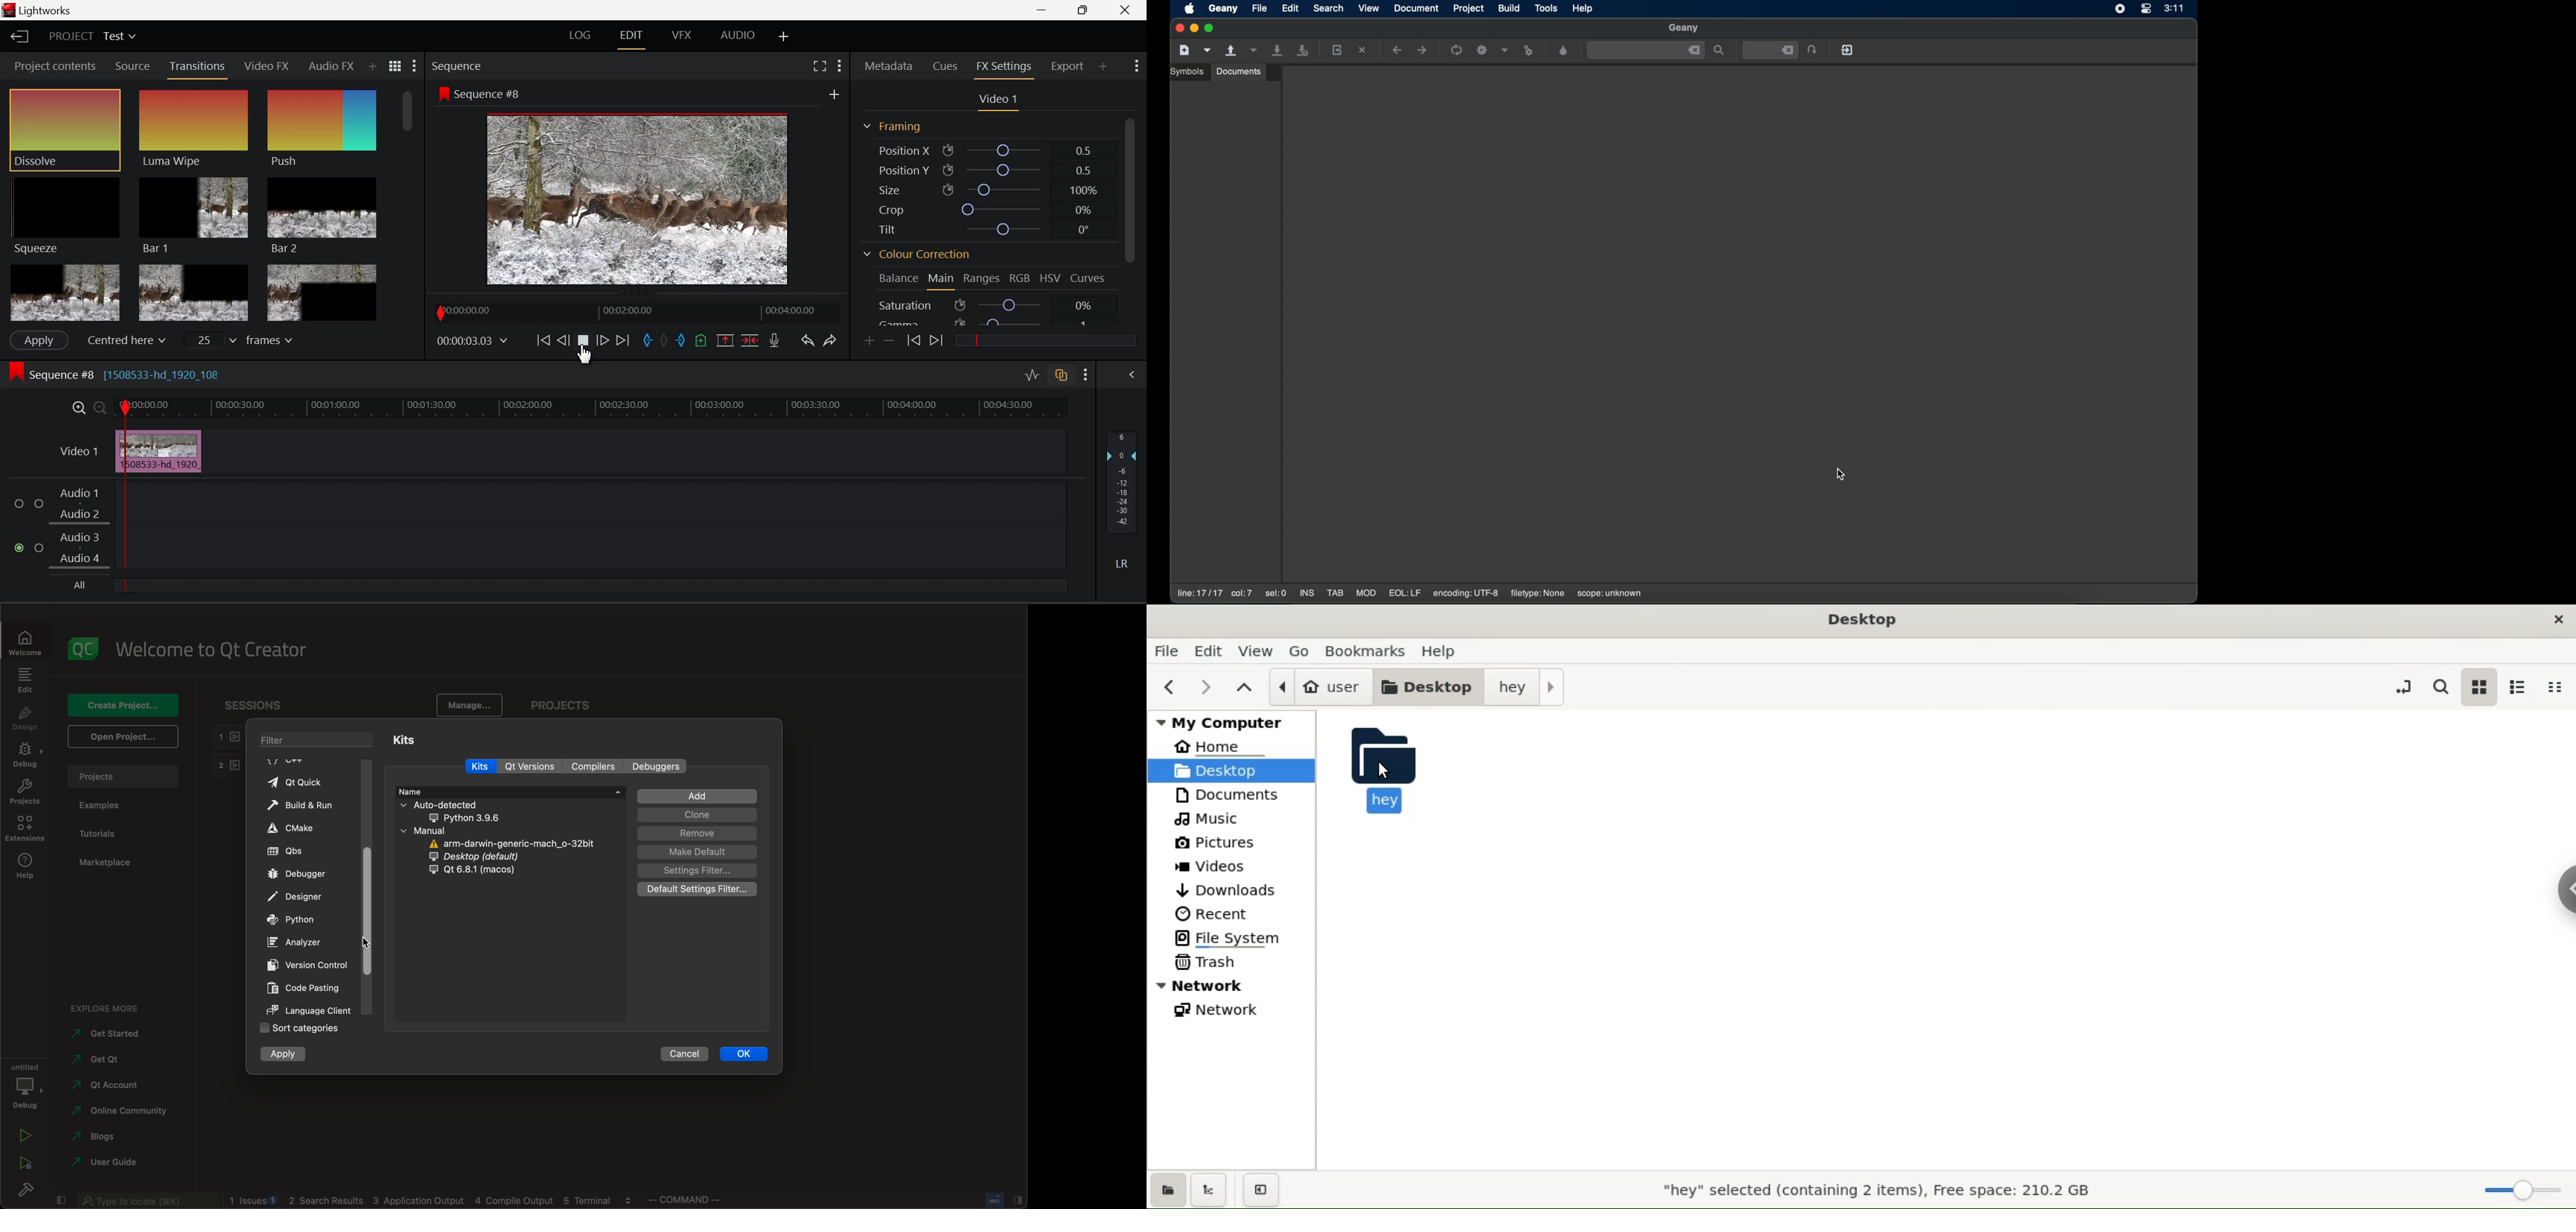 Image resolution: width=2576 pixels, height=1232 pixels. Describe the element at coordinates (20, 548) in the screenshot. I see `Audio Input Checkbox` at that location.